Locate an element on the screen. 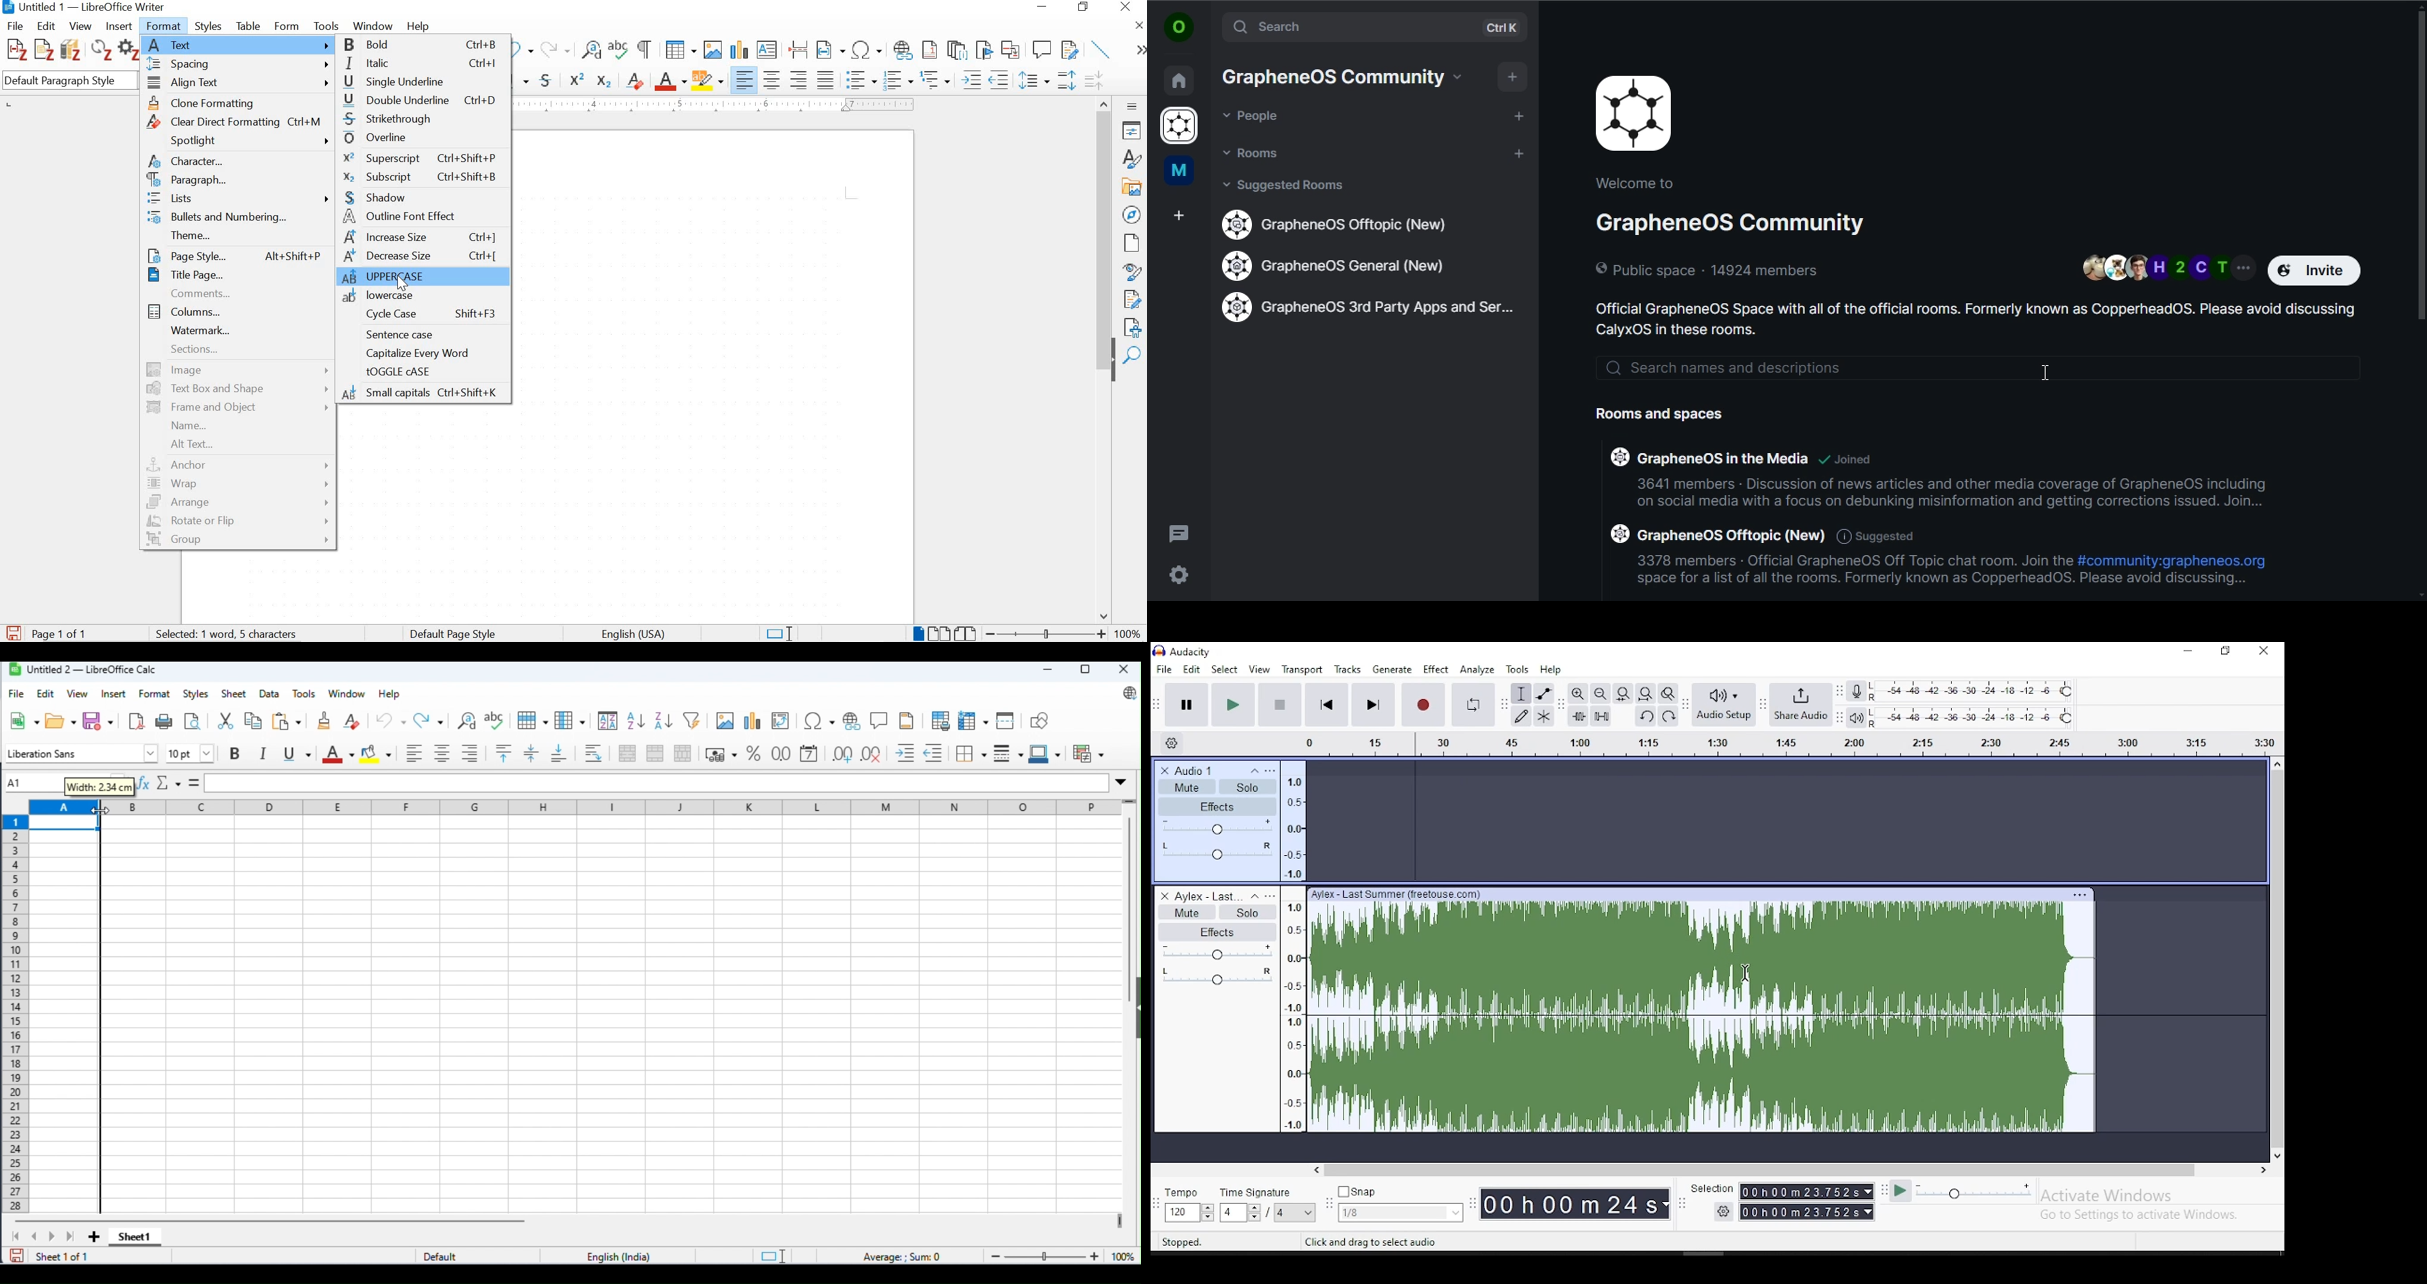  print is located at coordinates (165, 721).